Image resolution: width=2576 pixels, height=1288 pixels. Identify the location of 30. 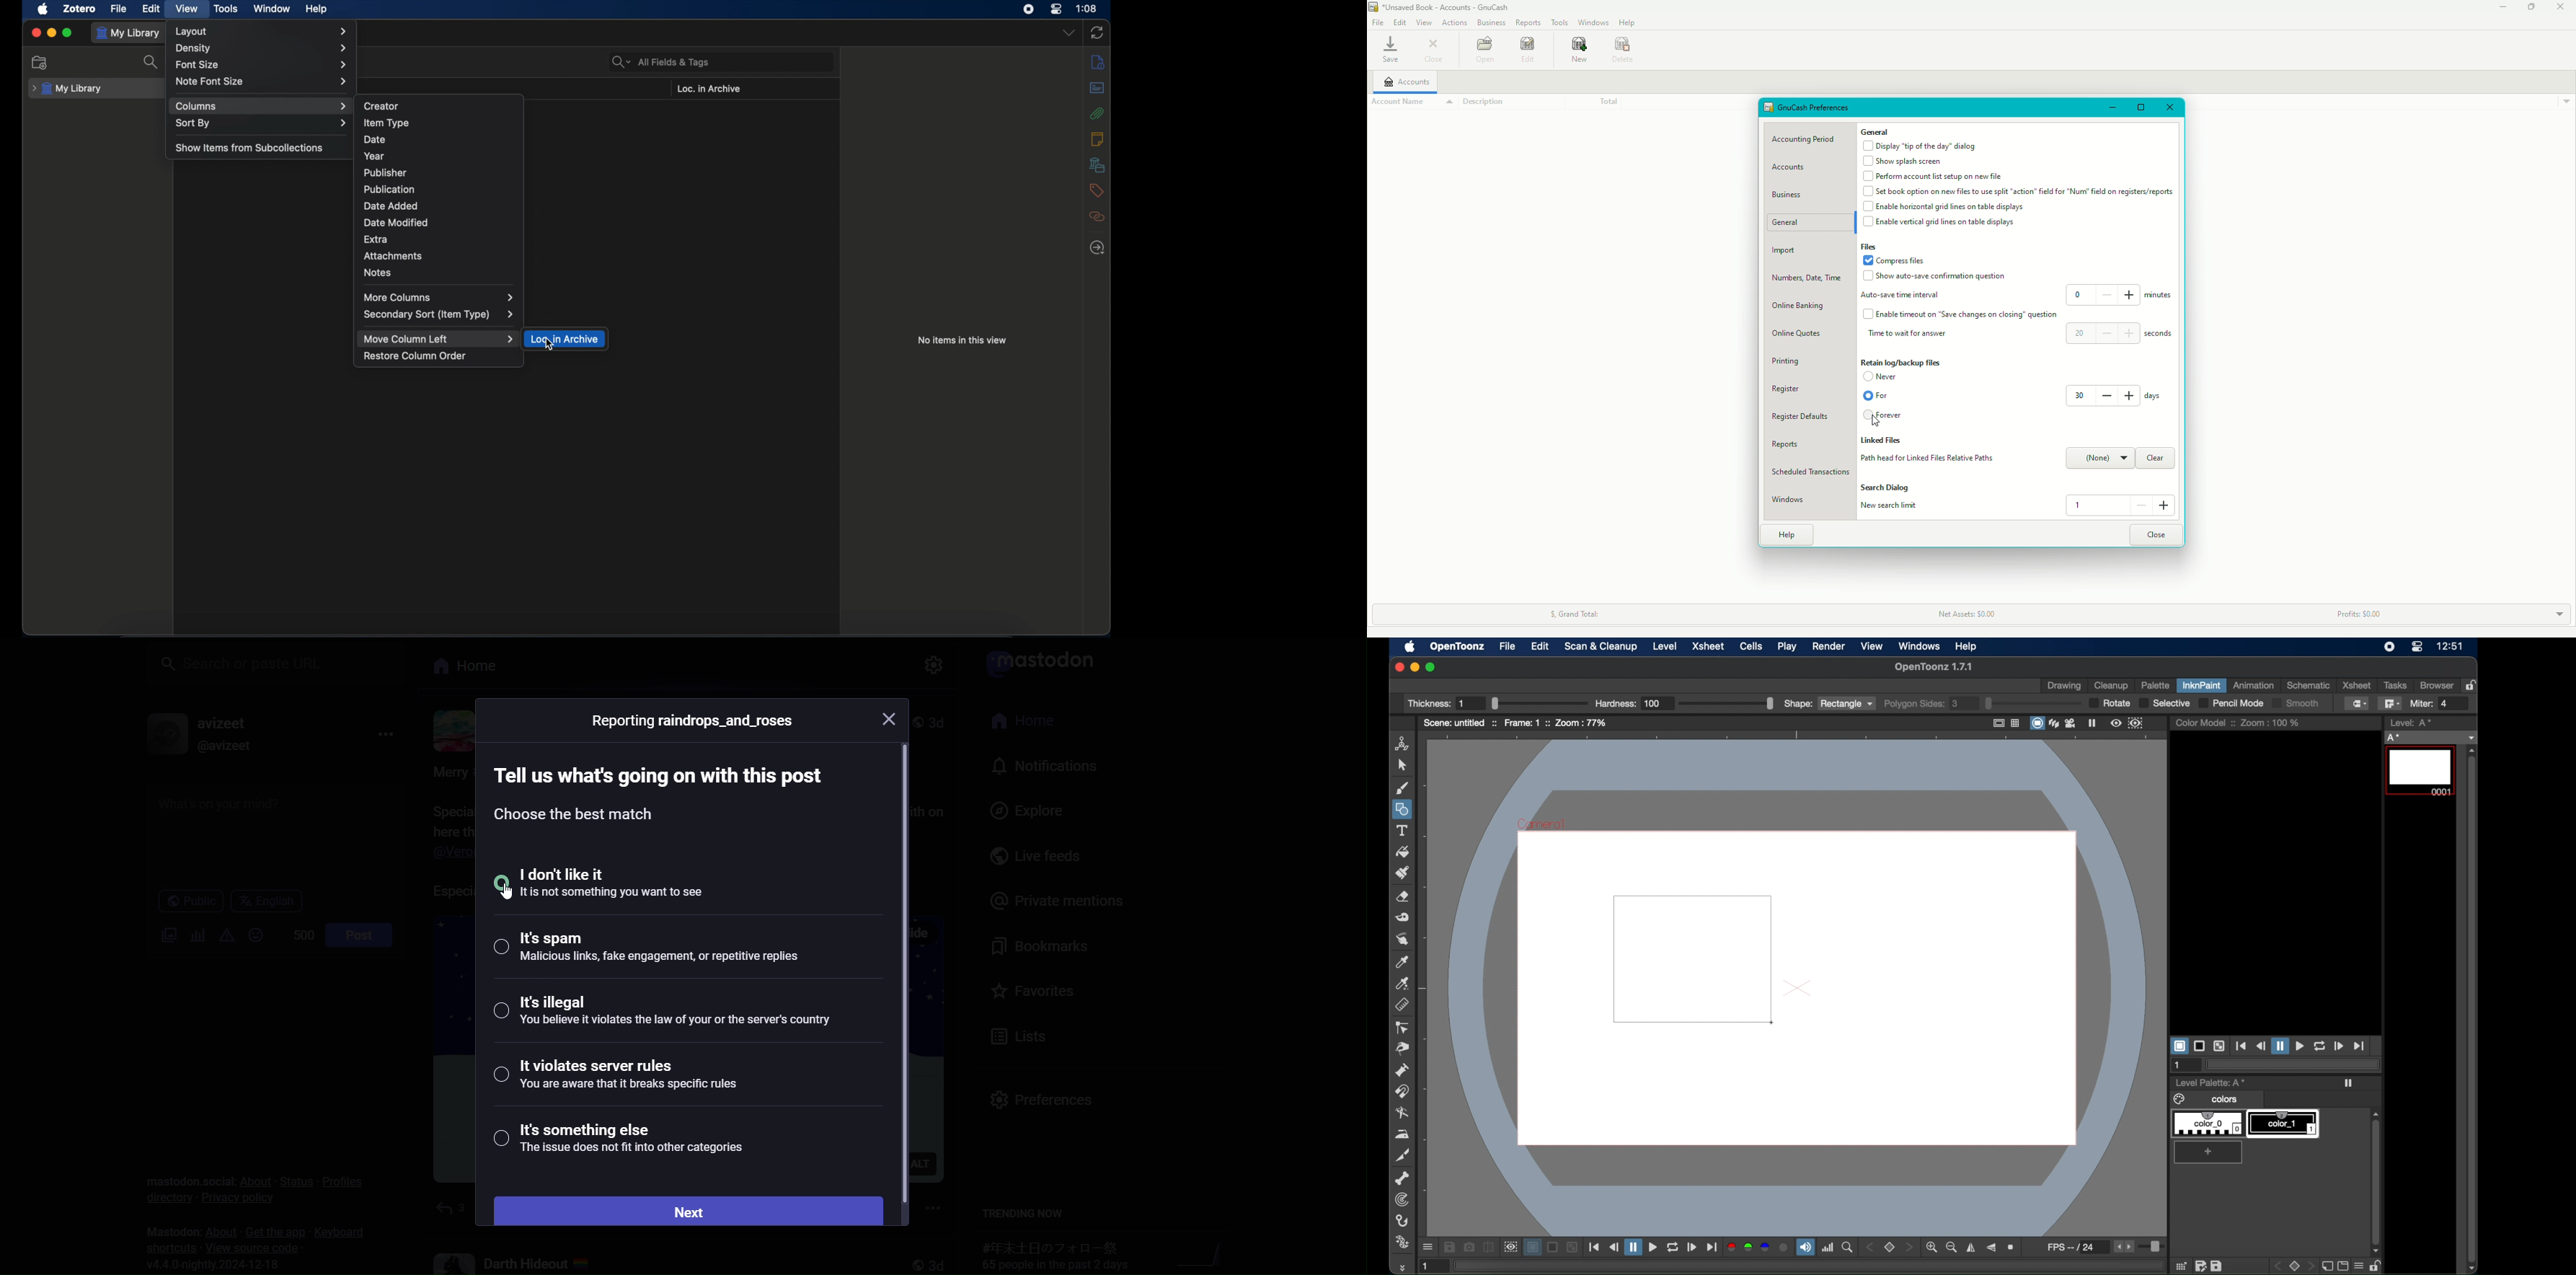
(2101, 395).